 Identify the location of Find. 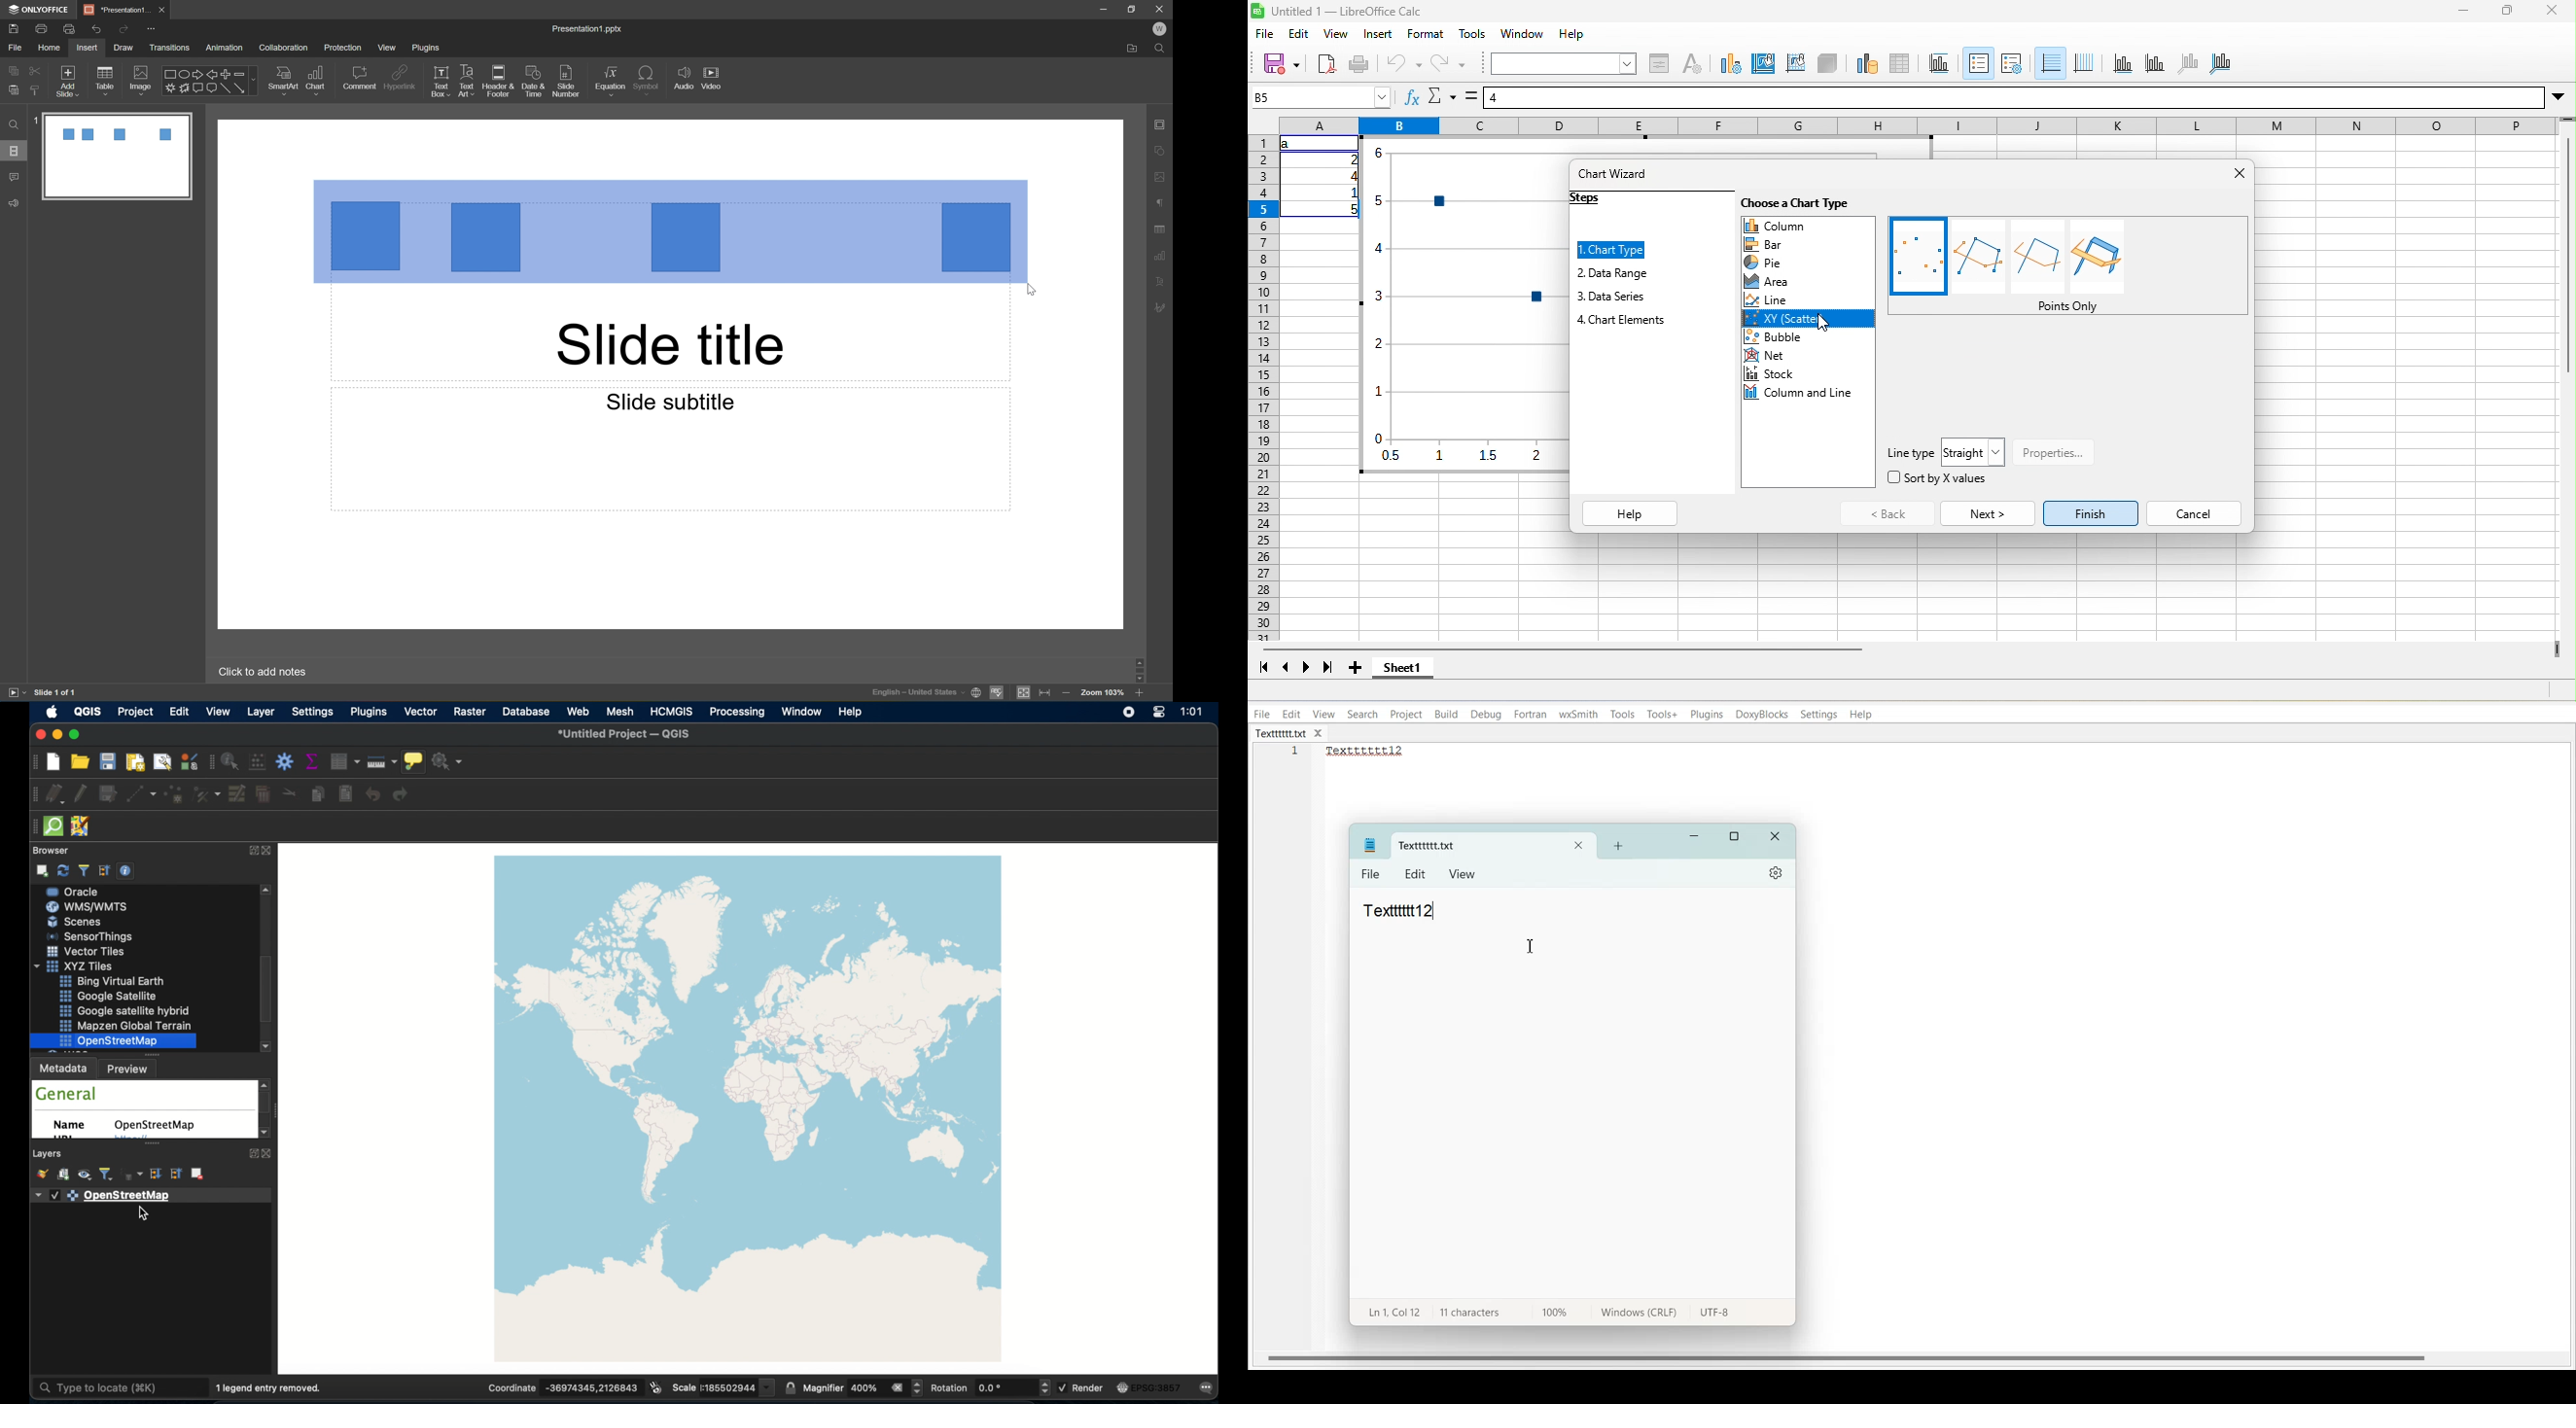
(1163, 47).